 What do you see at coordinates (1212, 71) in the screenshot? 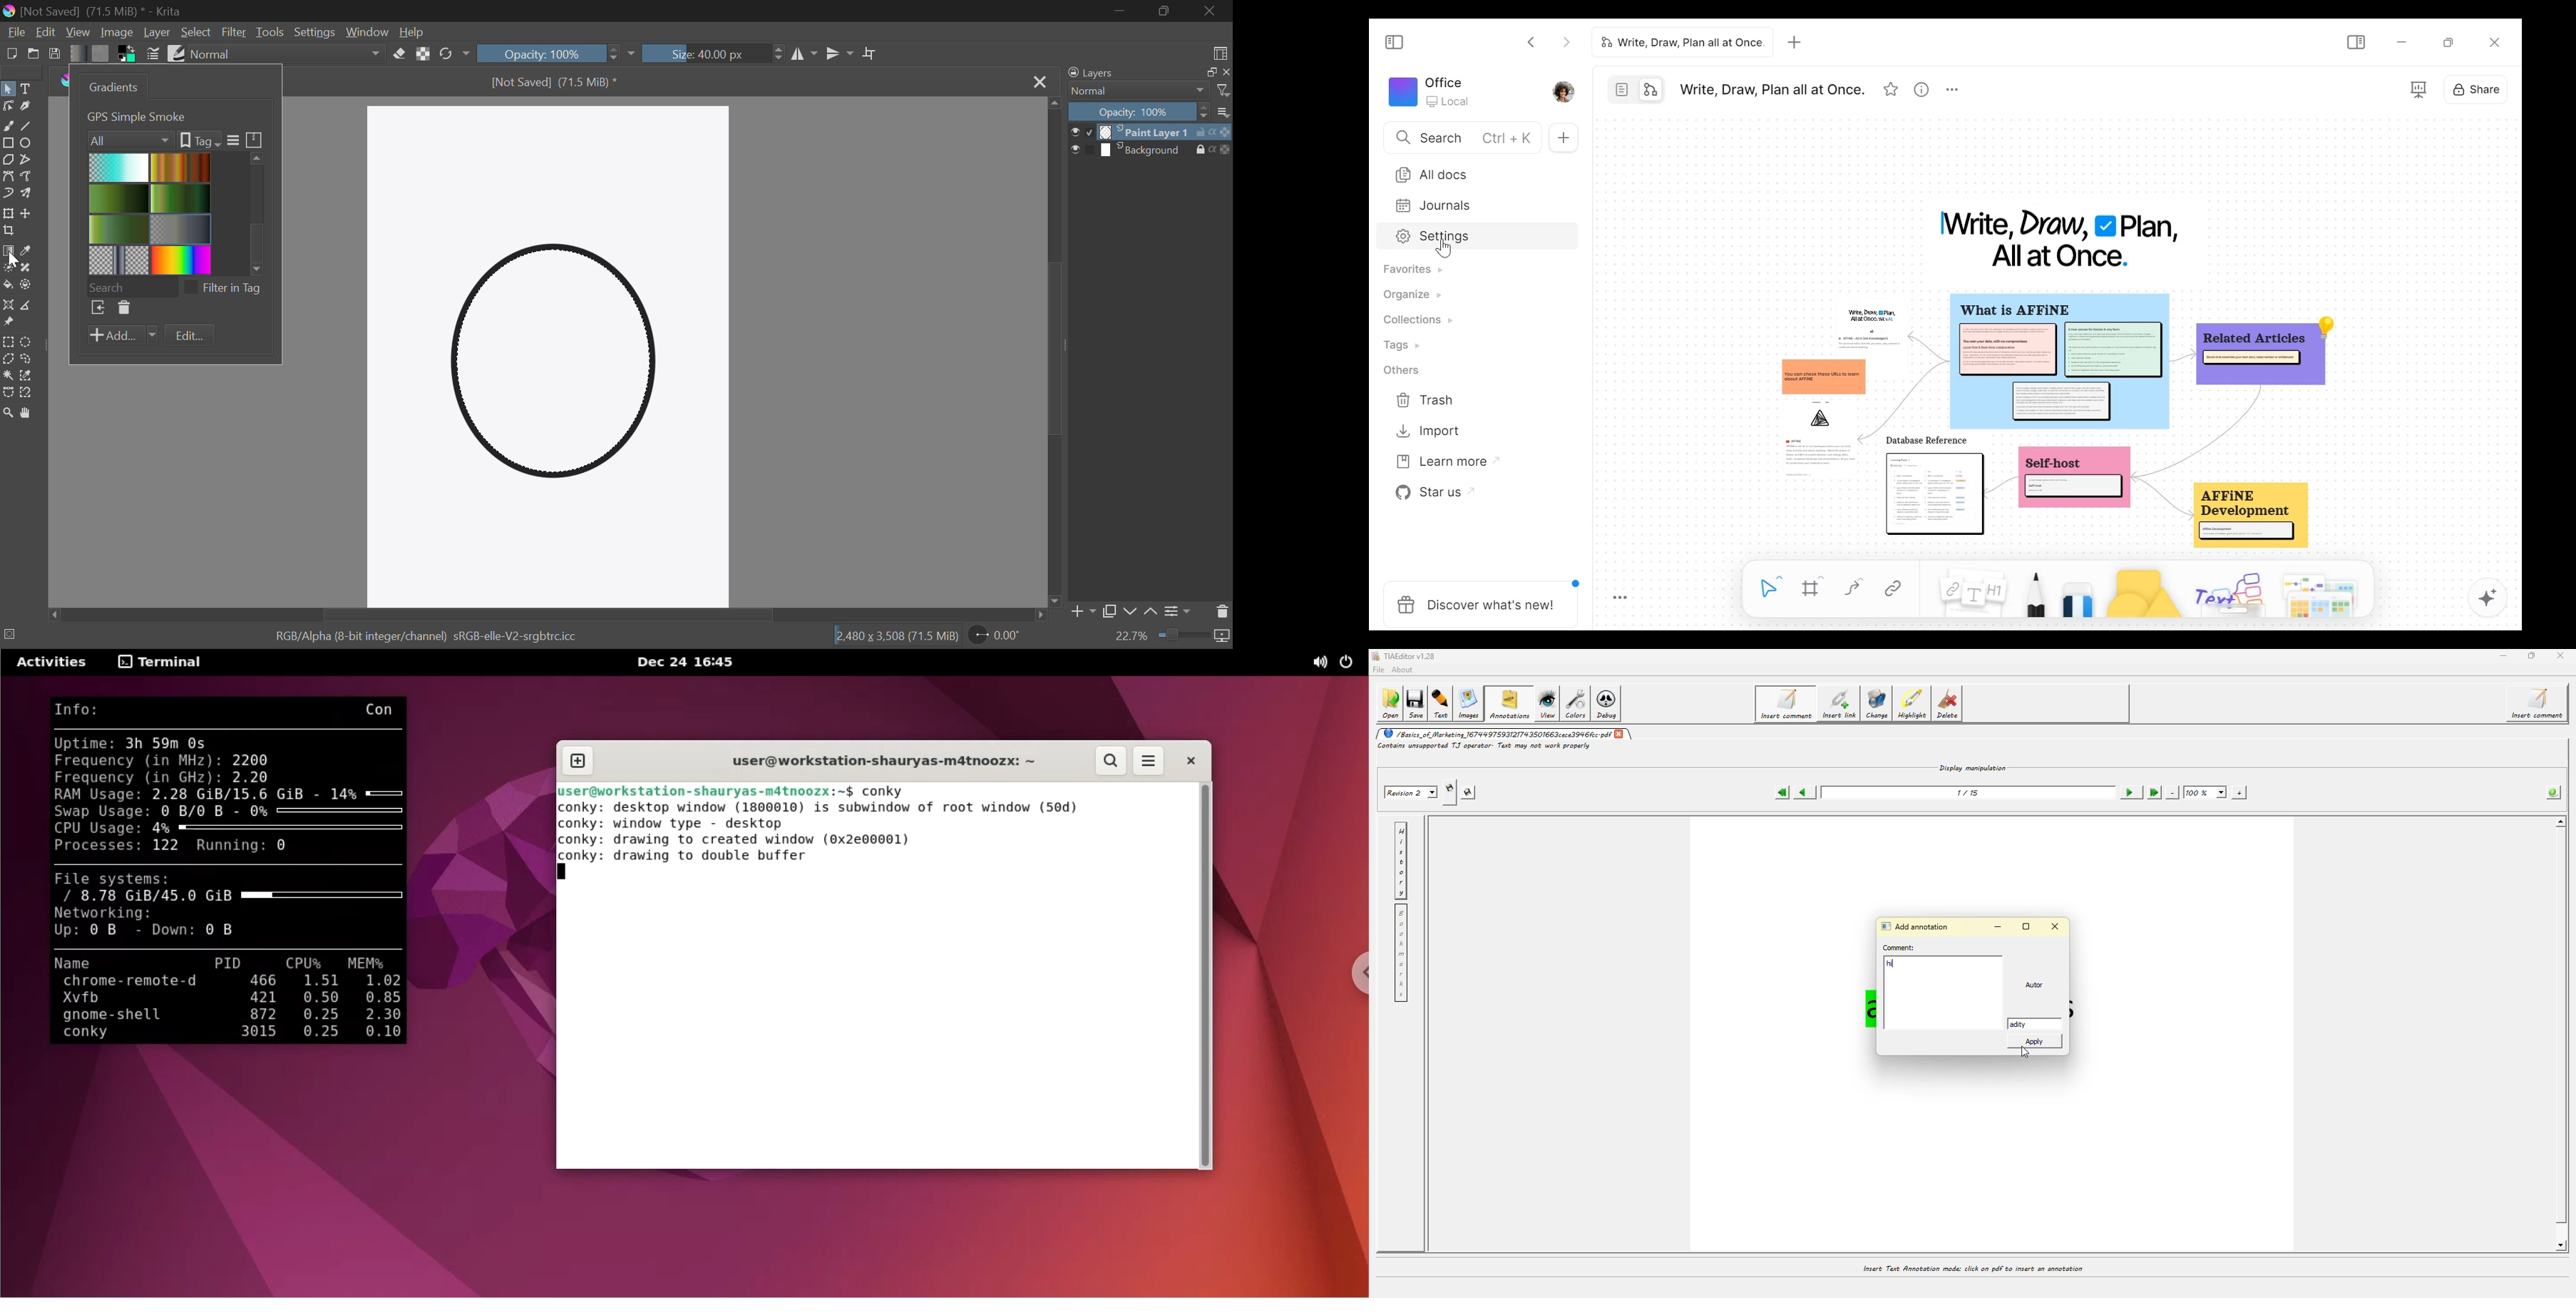
I see `copy` at bounding box center [1212, 71].